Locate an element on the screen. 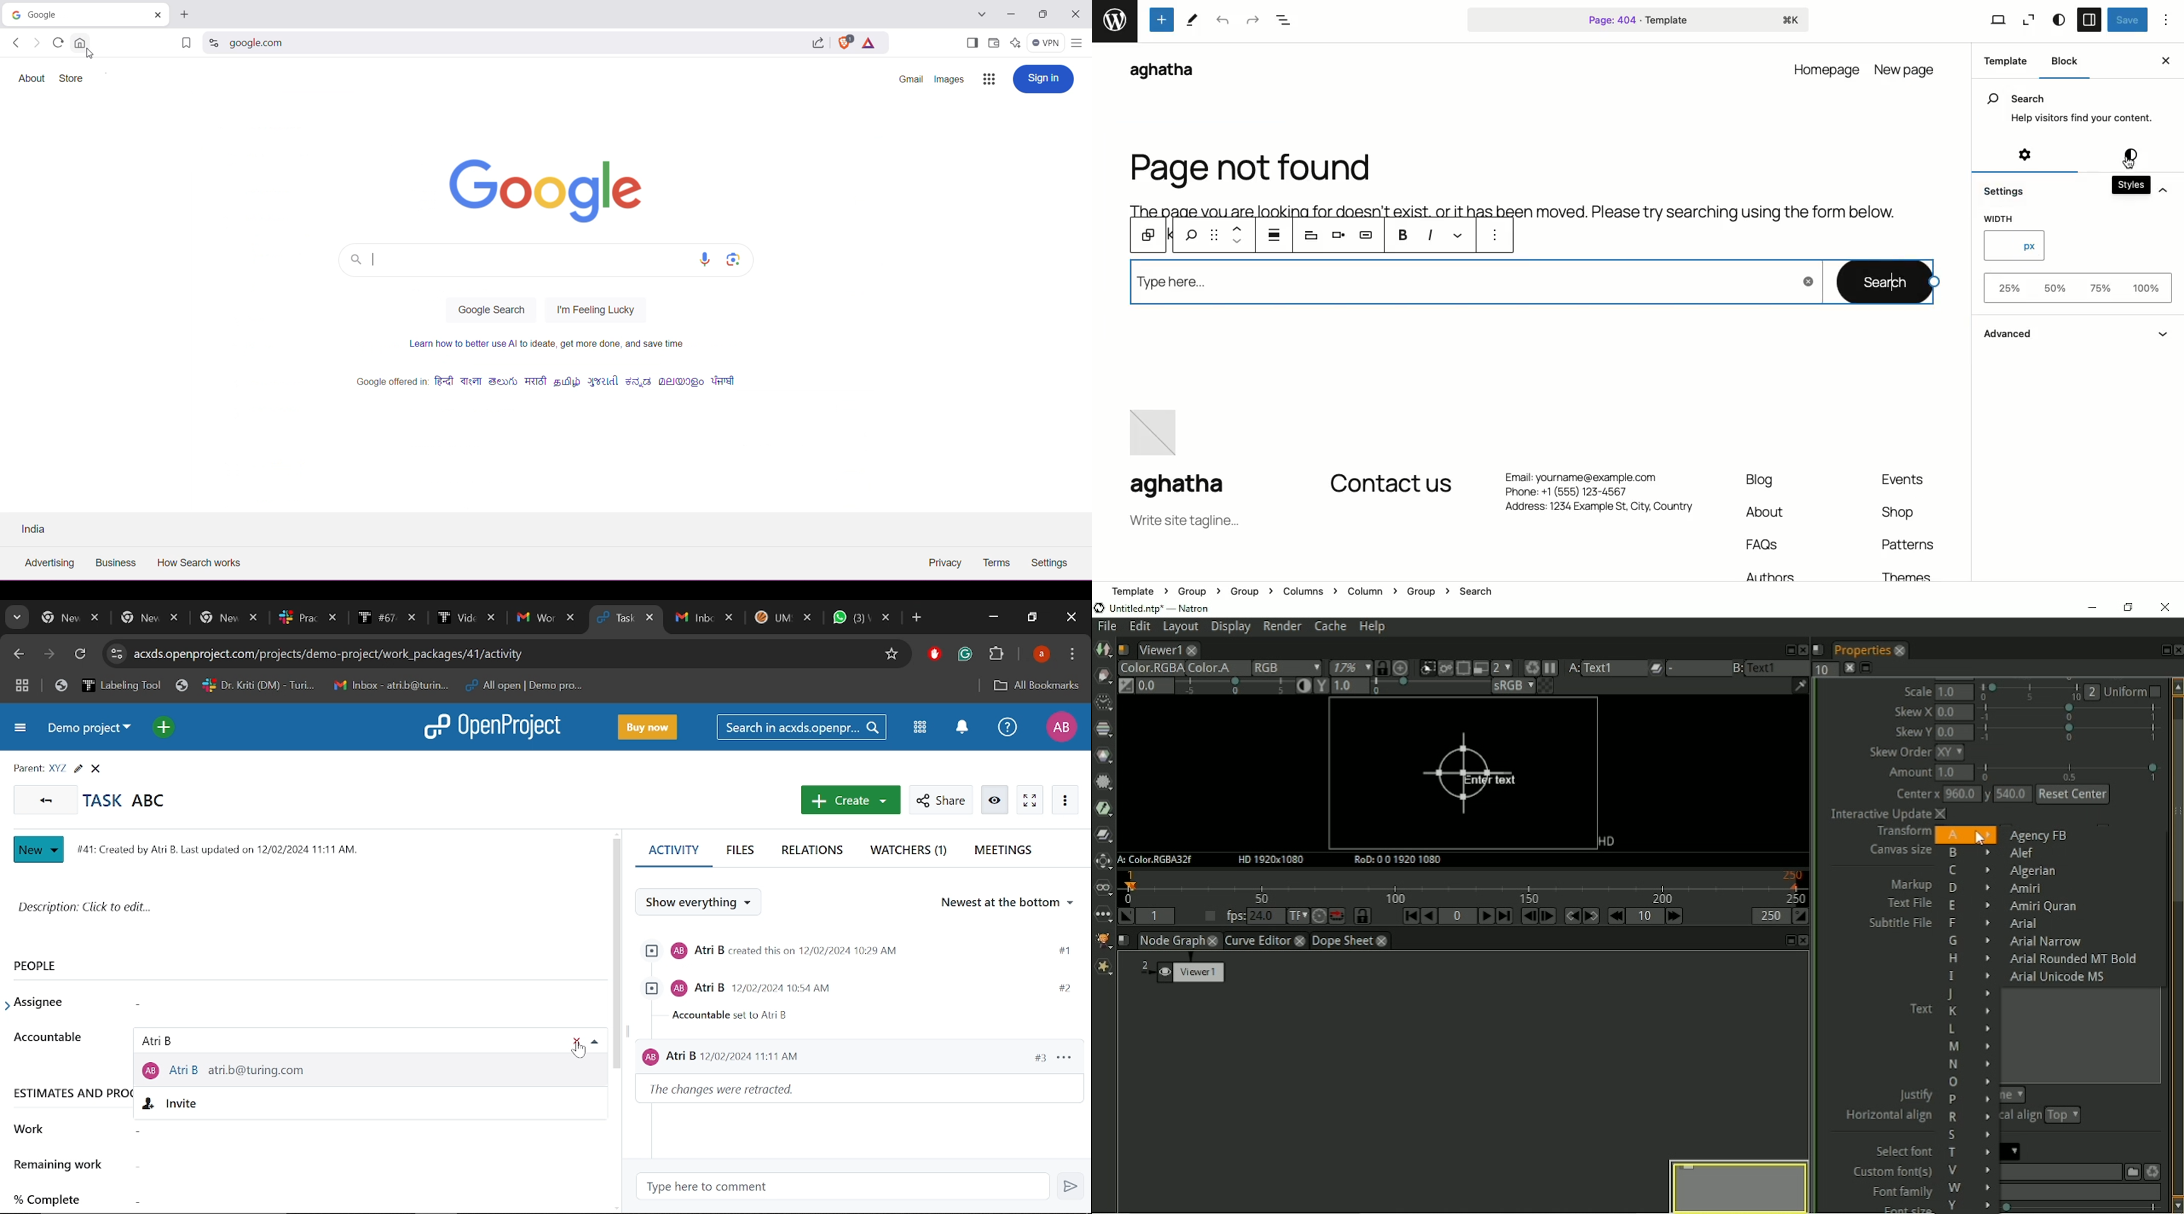  Invite is located at coordinates (182, 1104).